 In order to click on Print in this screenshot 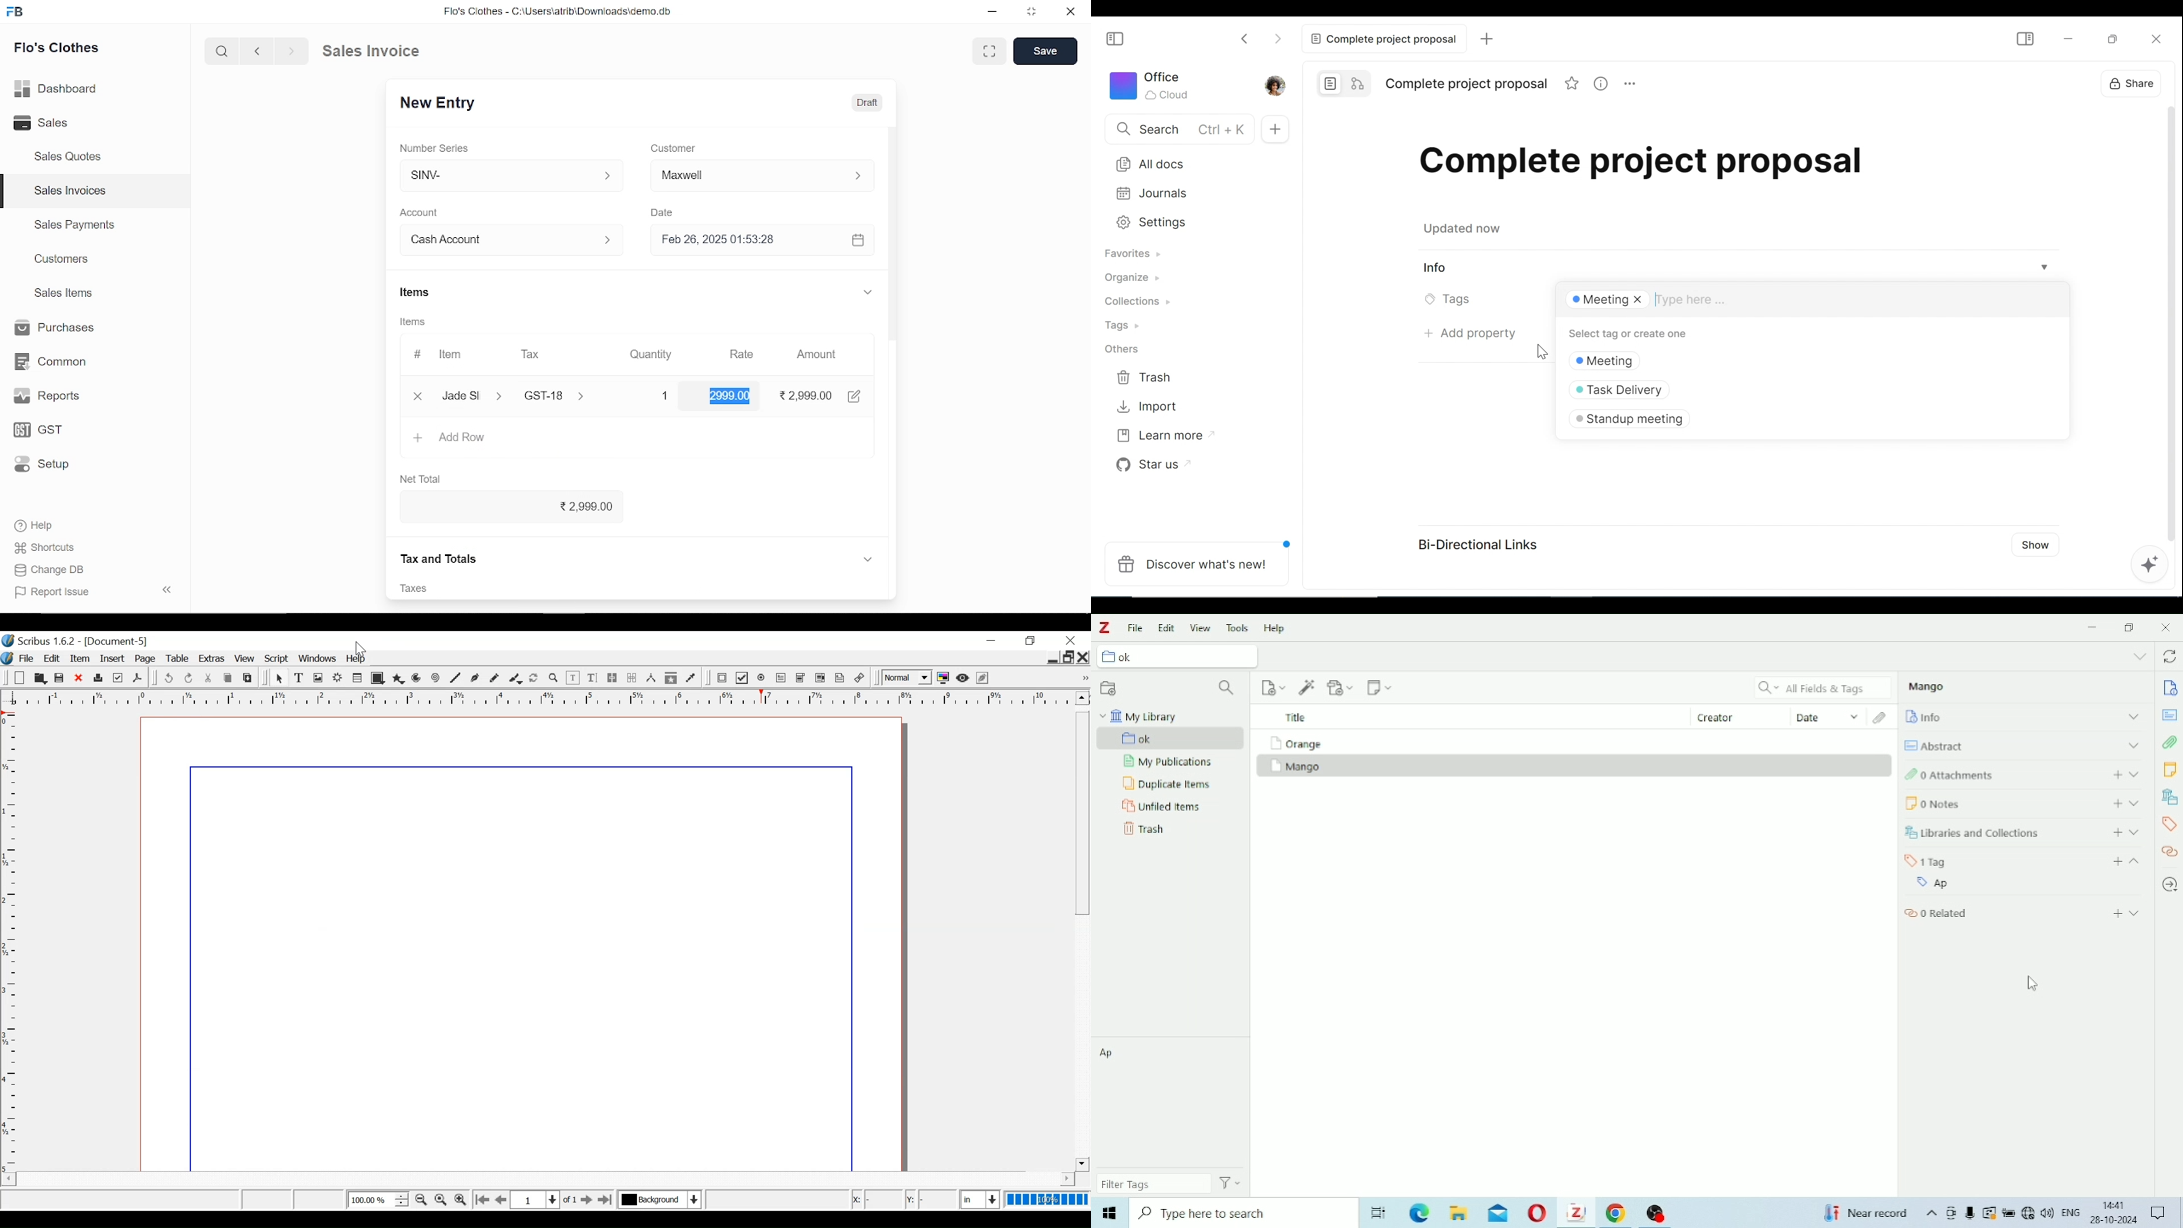, I will do `click(97, 679)`.